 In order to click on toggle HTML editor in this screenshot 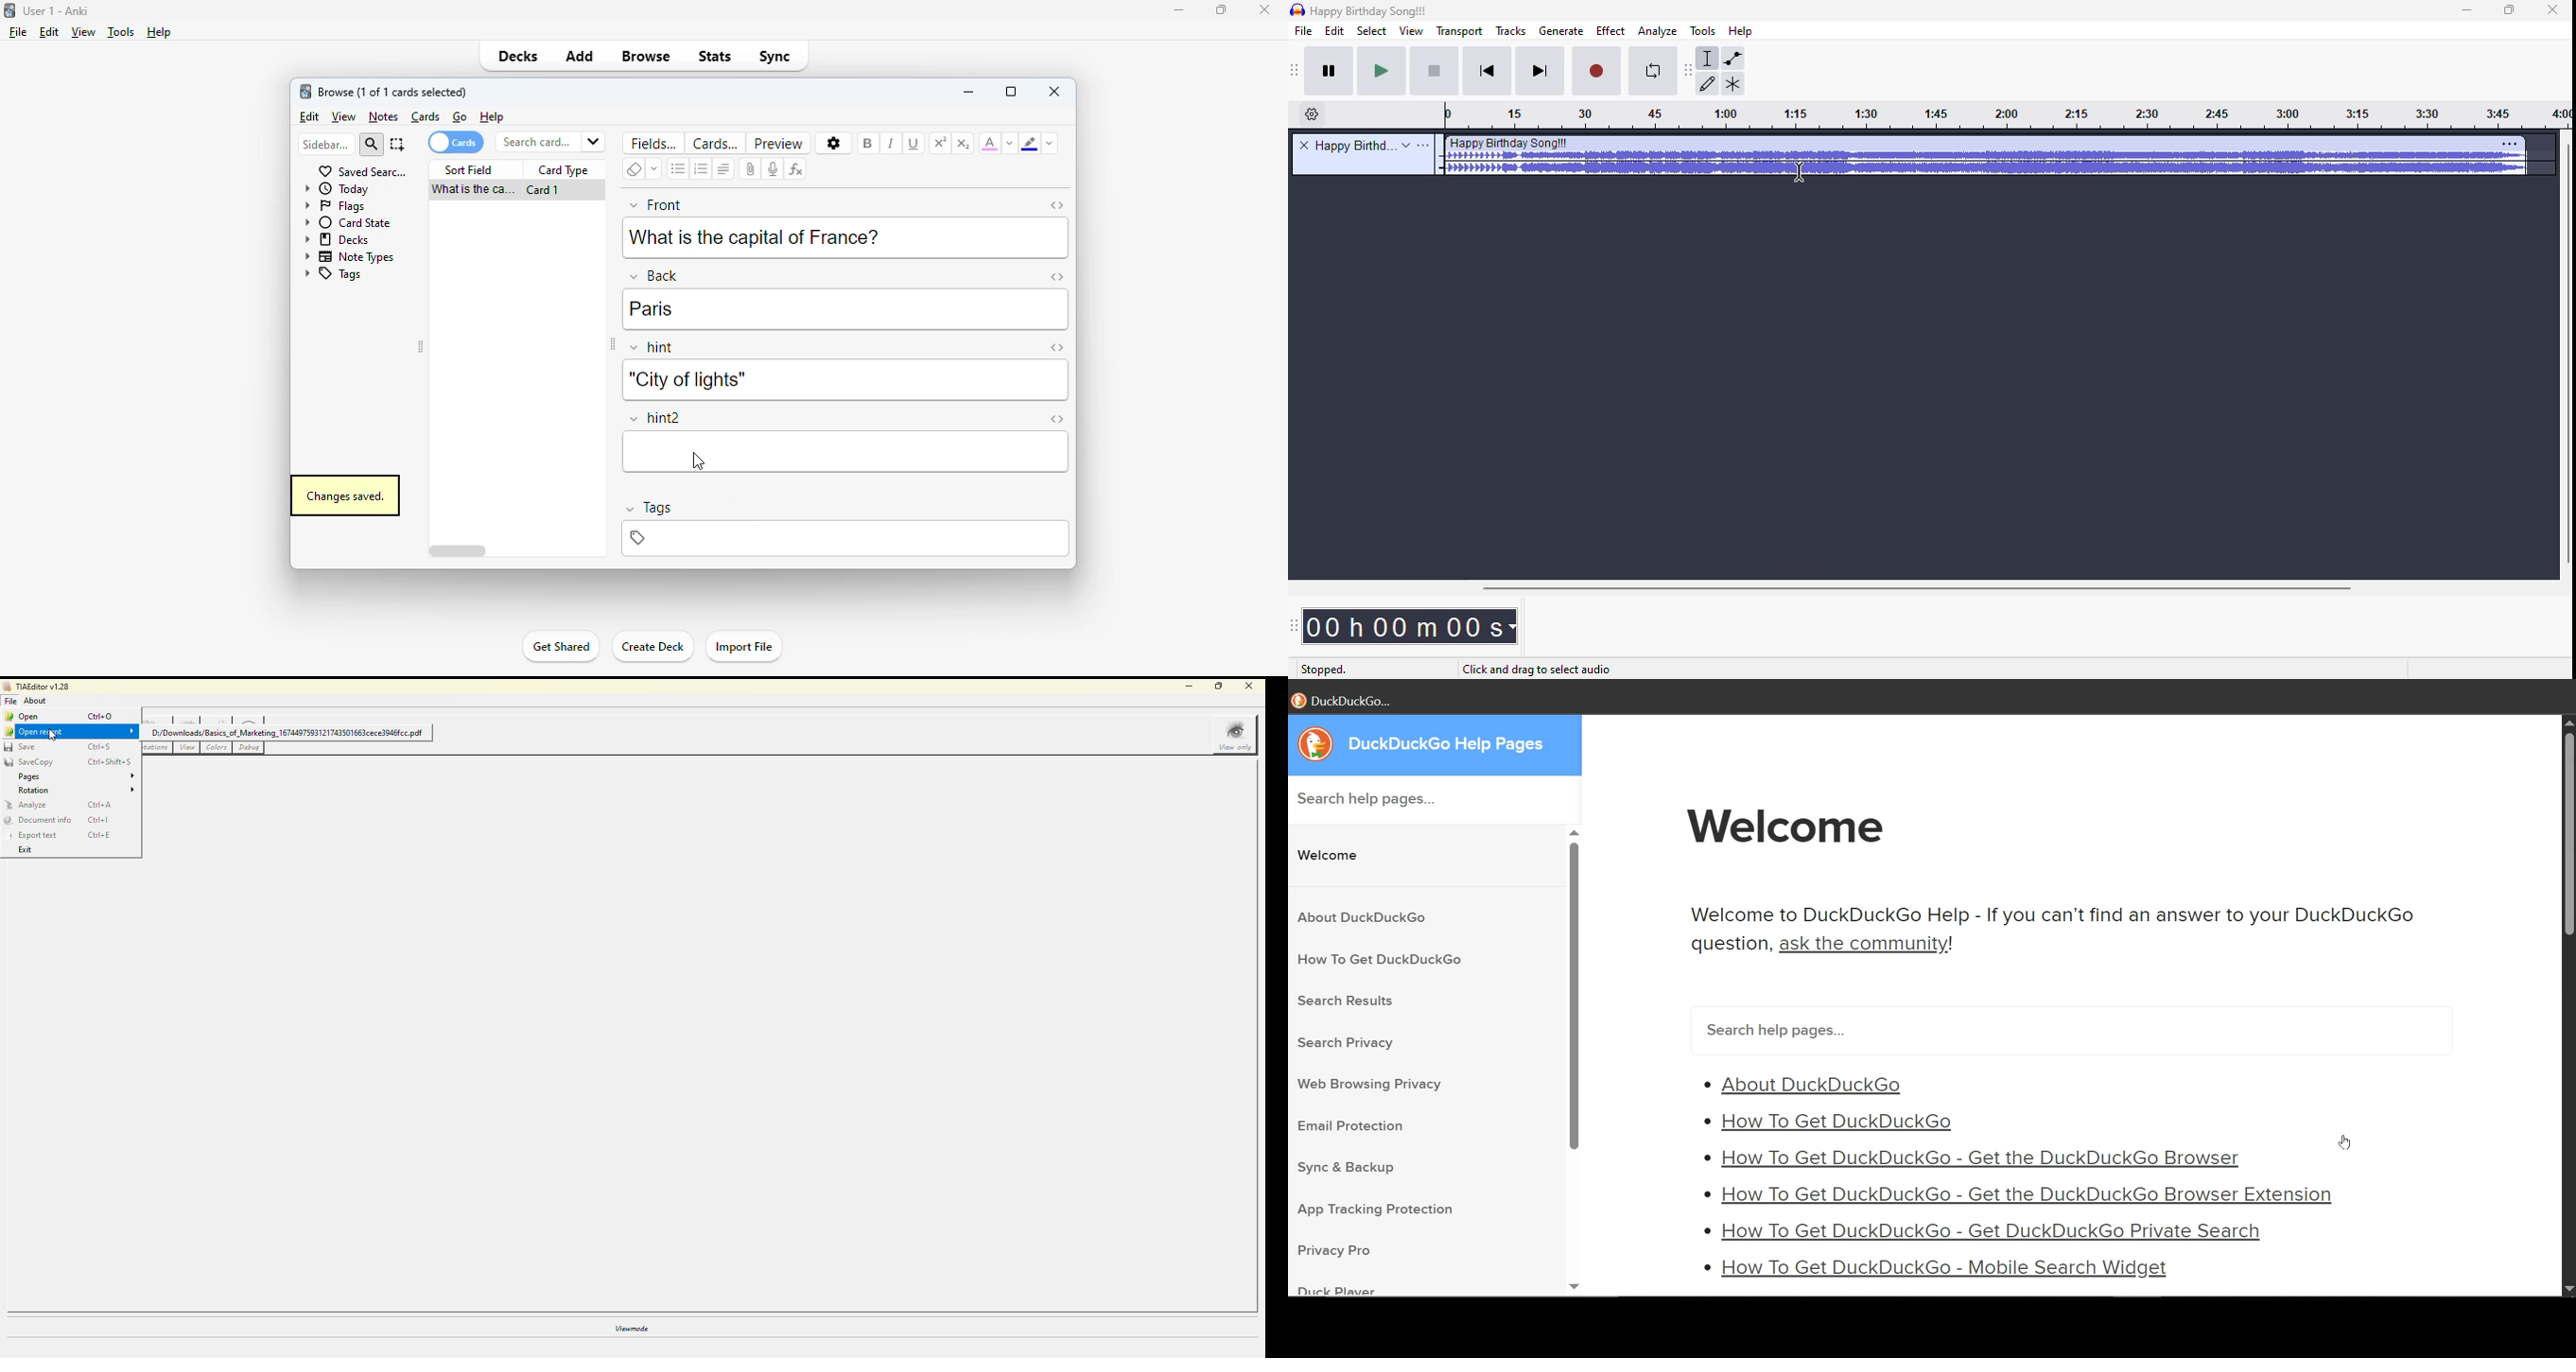, I will do `click(1056, 348)`.